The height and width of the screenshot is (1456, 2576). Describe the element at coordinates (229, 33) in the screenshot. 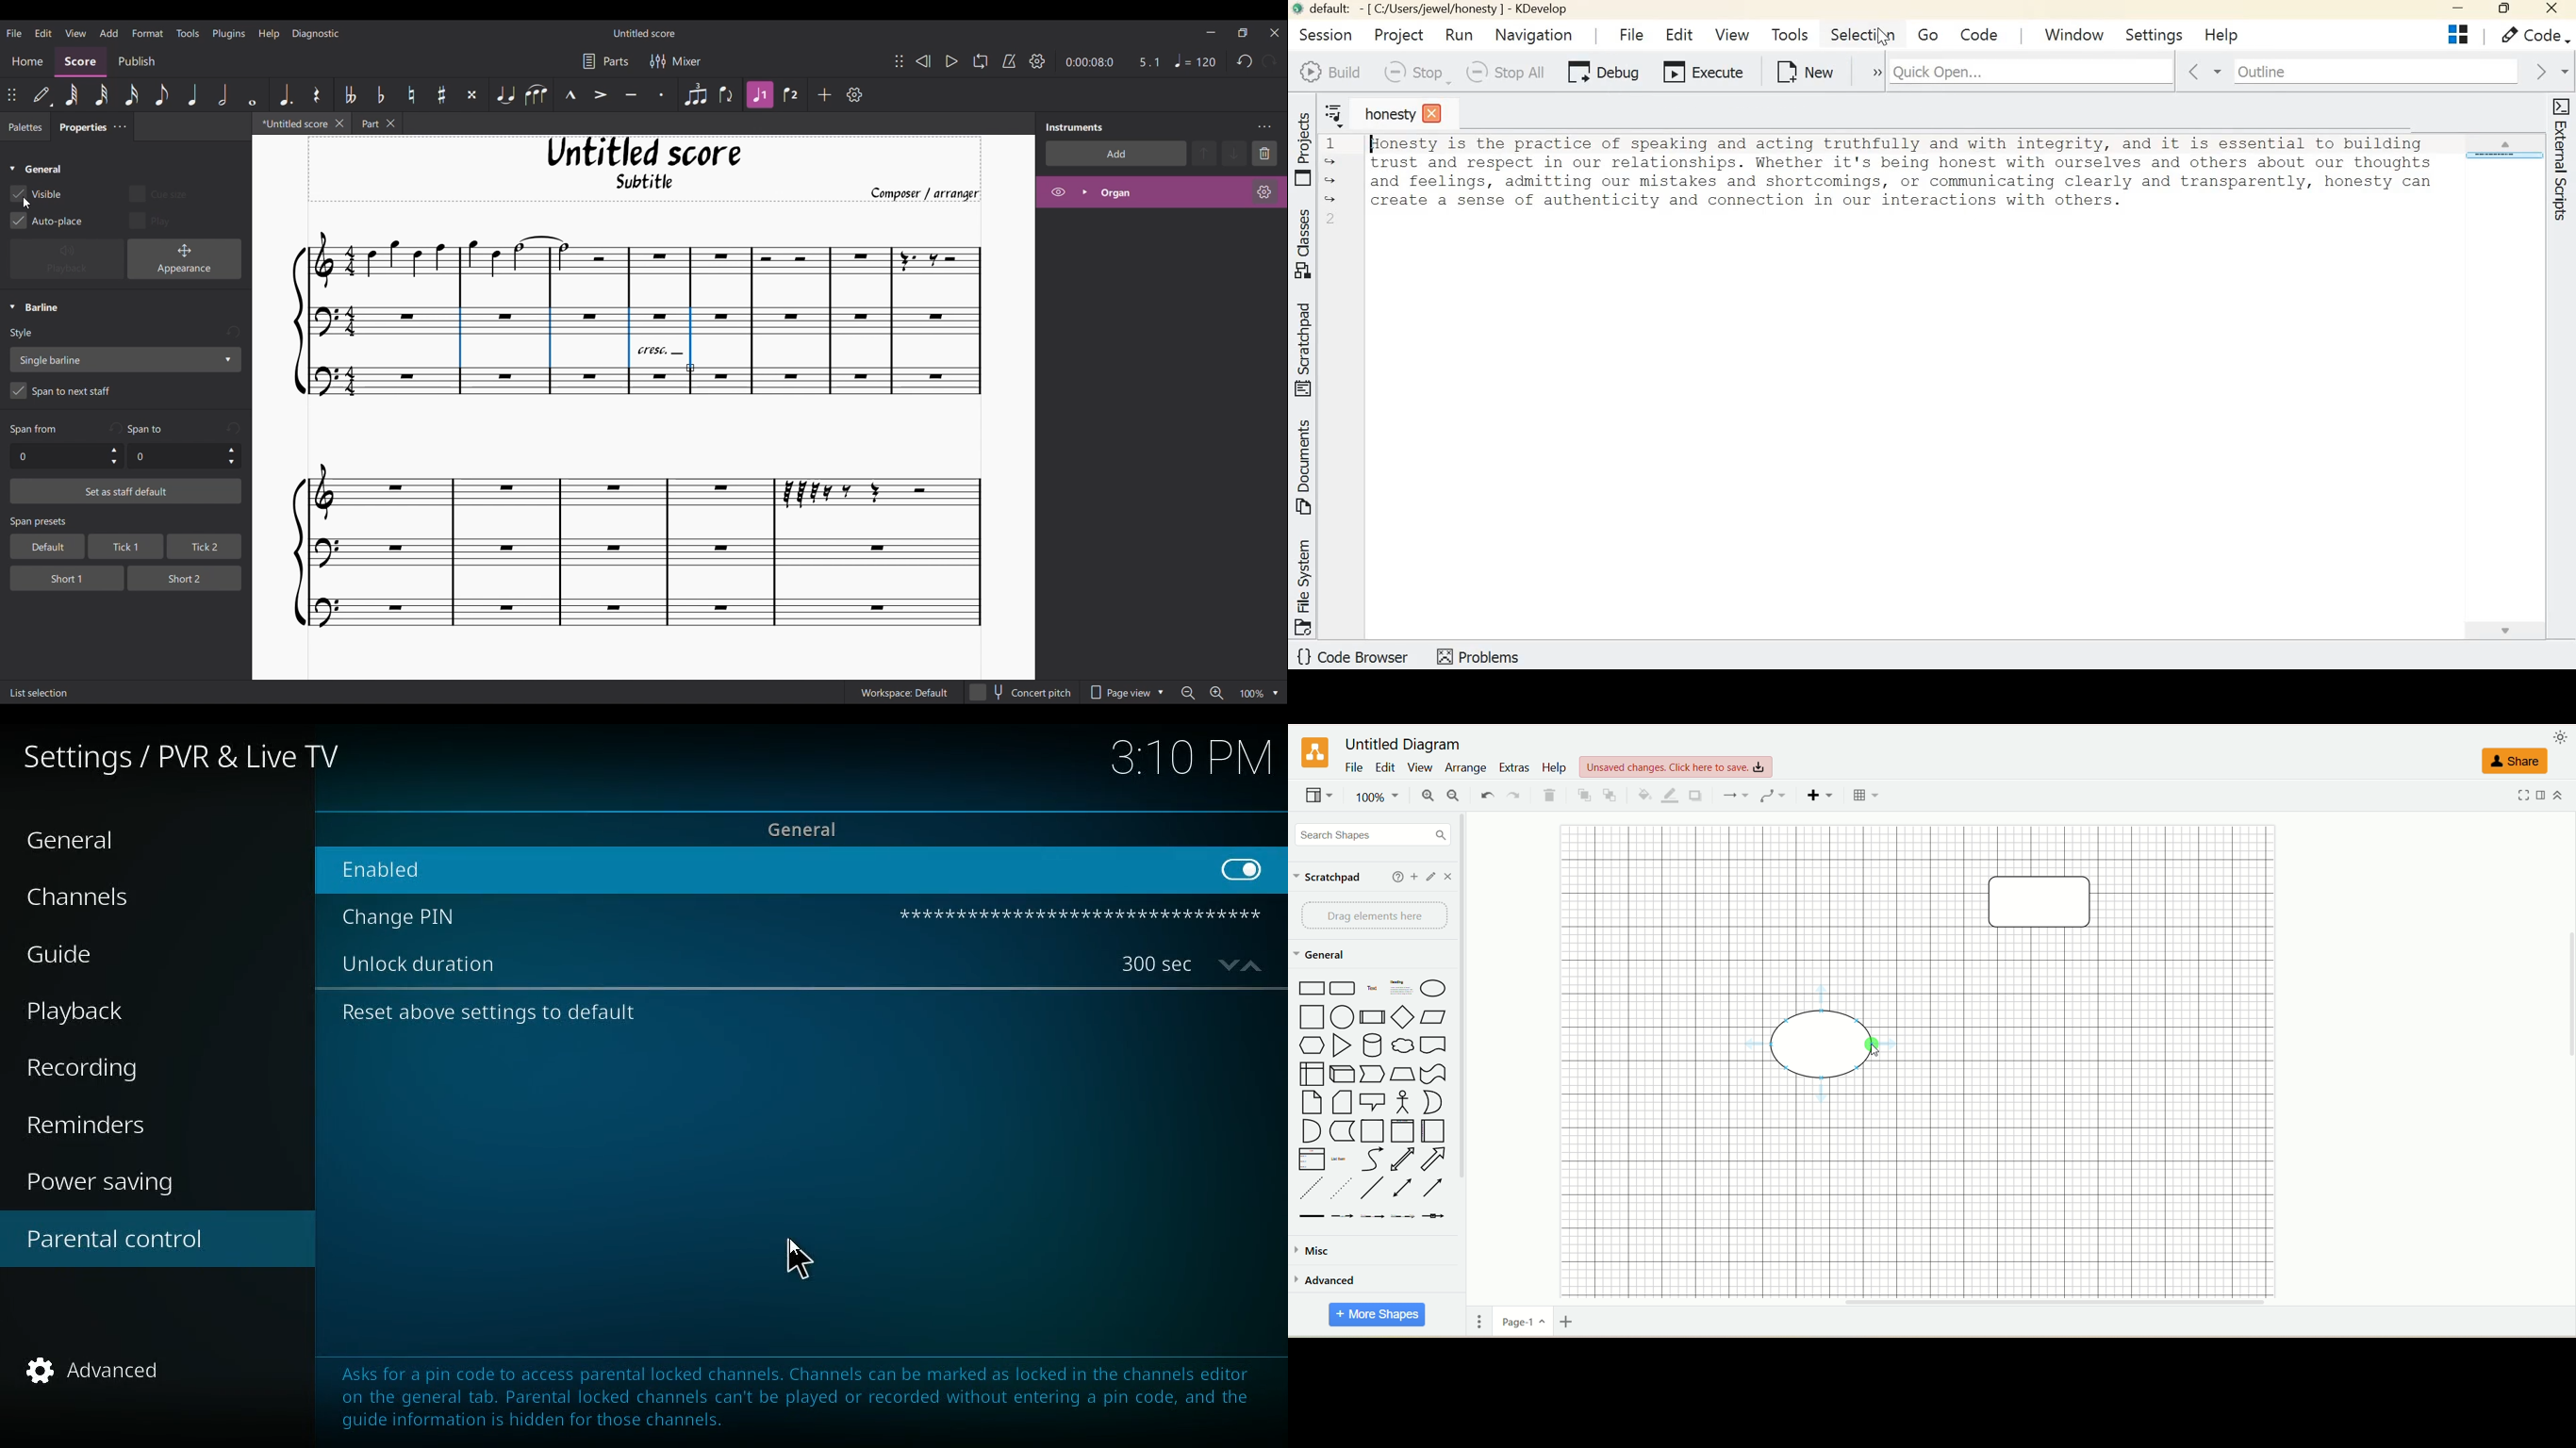

I see `Plugins menu` at that location.